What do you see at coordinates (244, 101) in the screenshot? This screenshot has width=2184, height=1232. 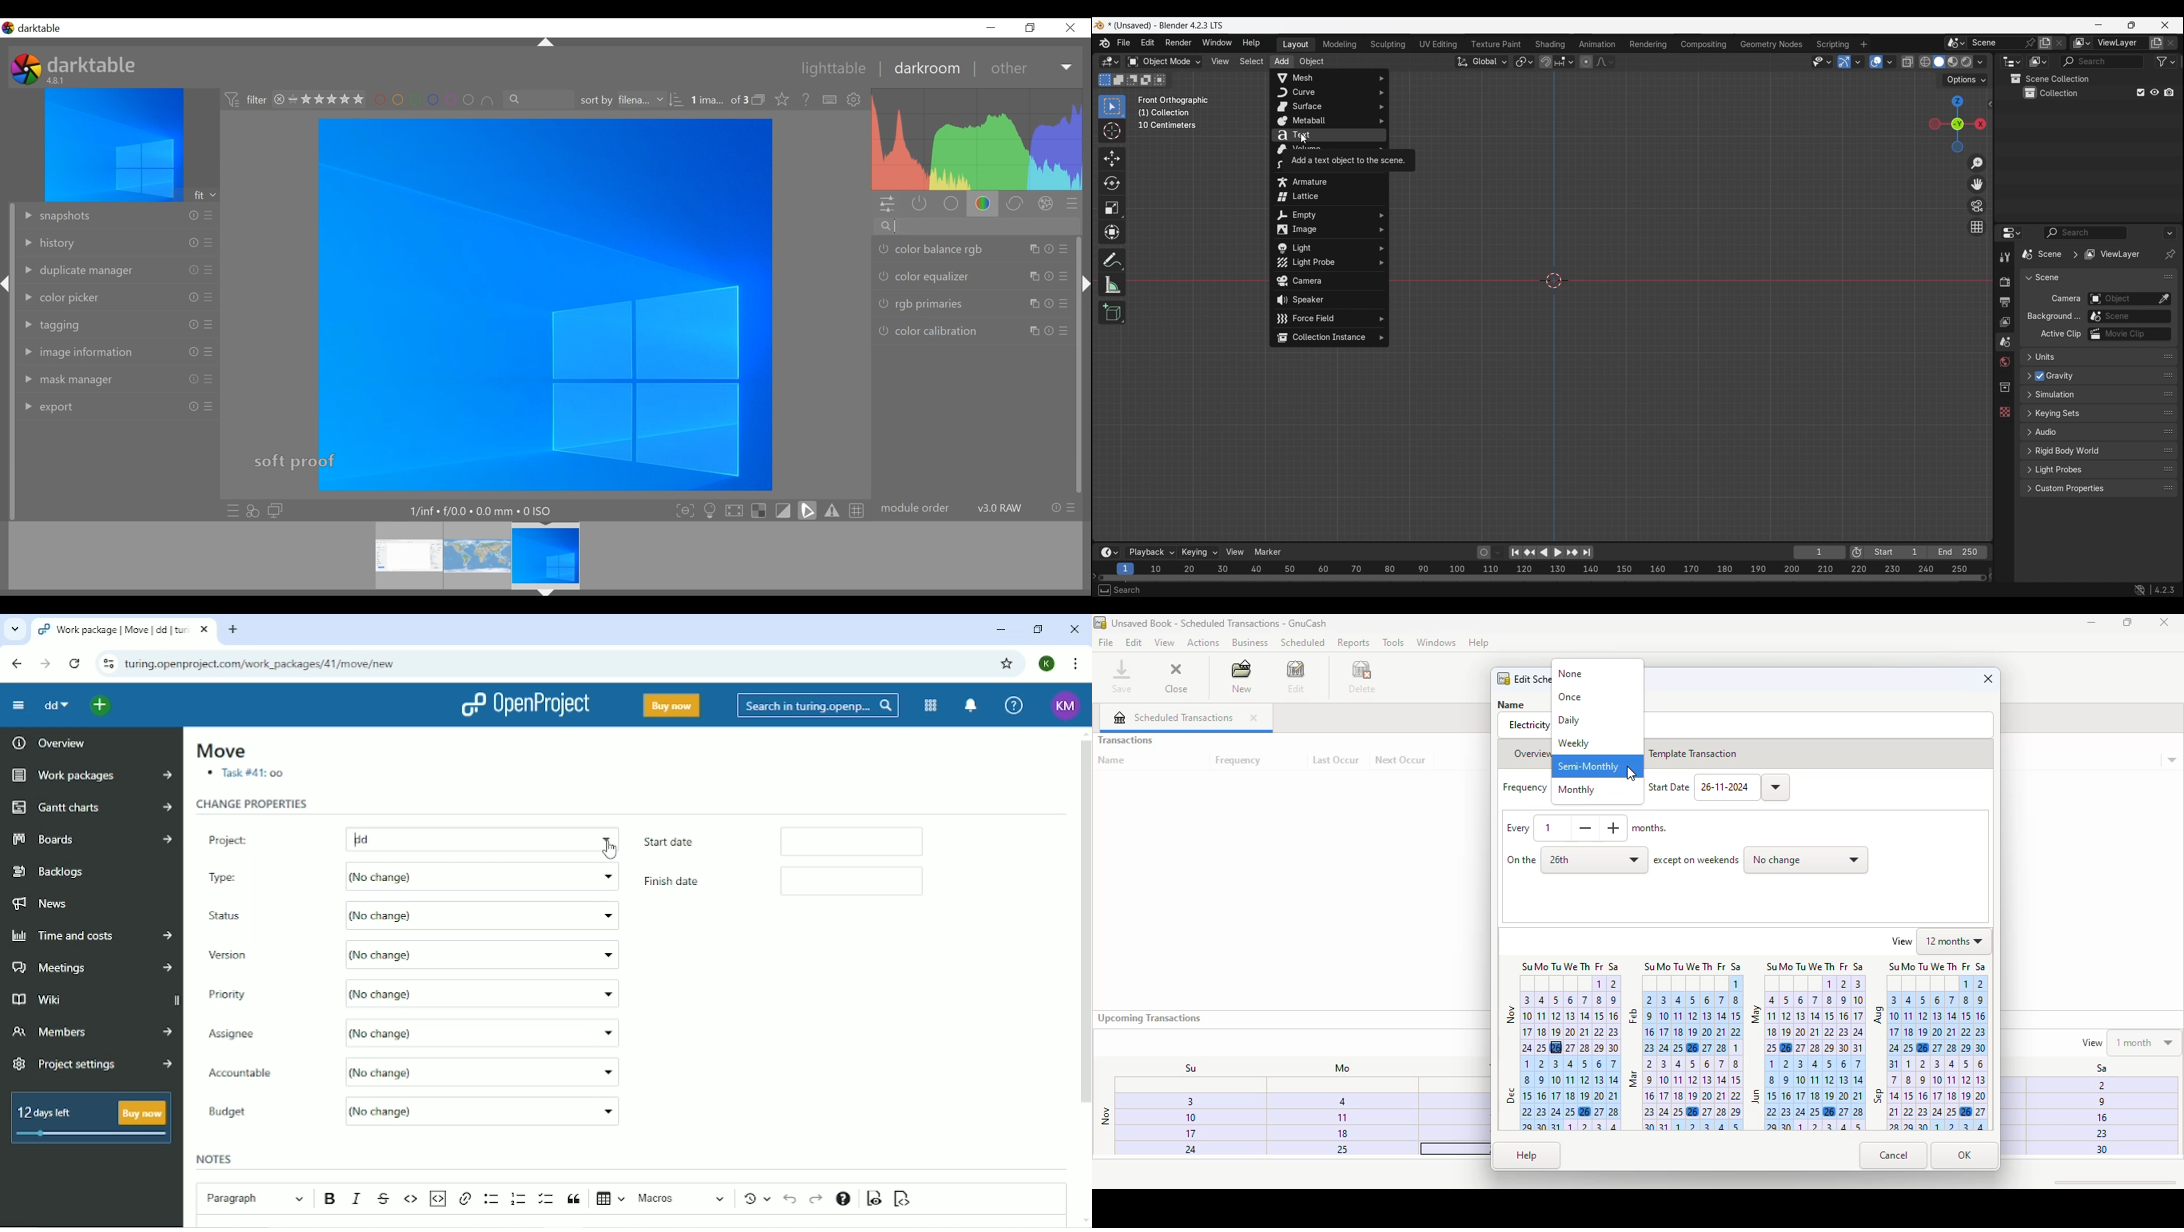 I see `filter` at bounding box center [244, 101].